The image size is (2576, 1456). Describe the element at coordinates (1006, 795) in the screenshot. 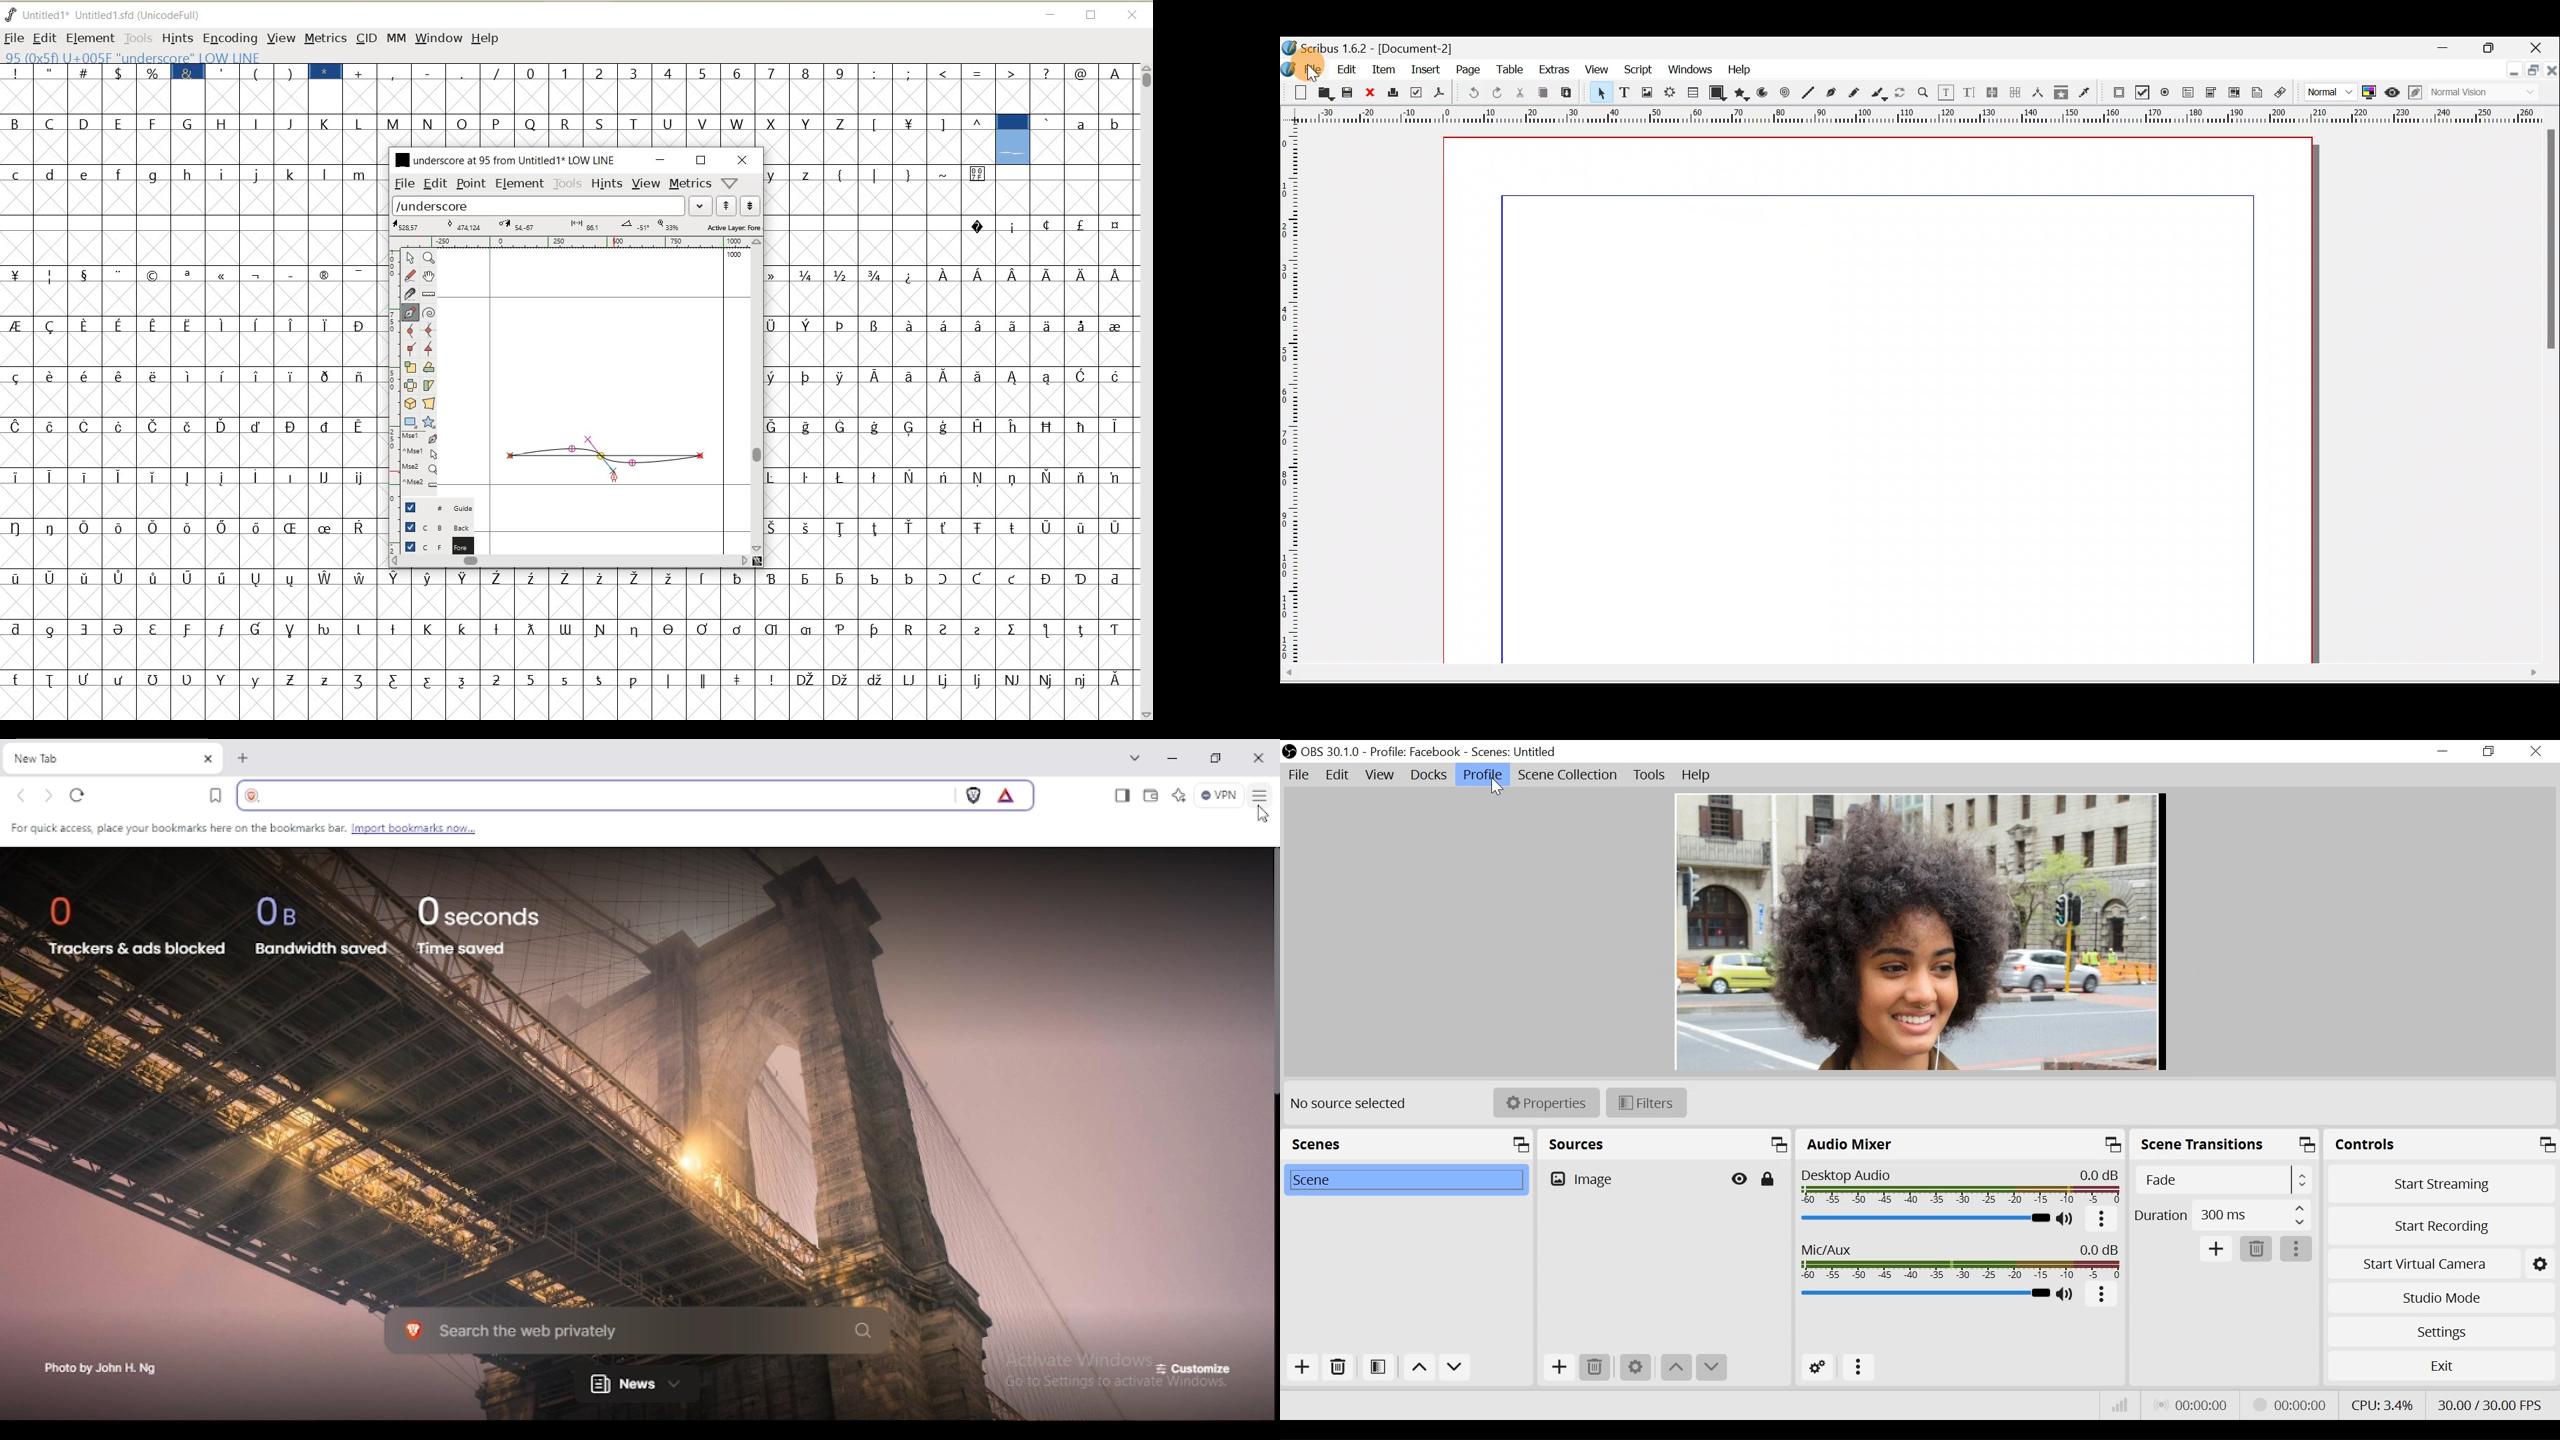

I see `brave rewards panel` at that location.